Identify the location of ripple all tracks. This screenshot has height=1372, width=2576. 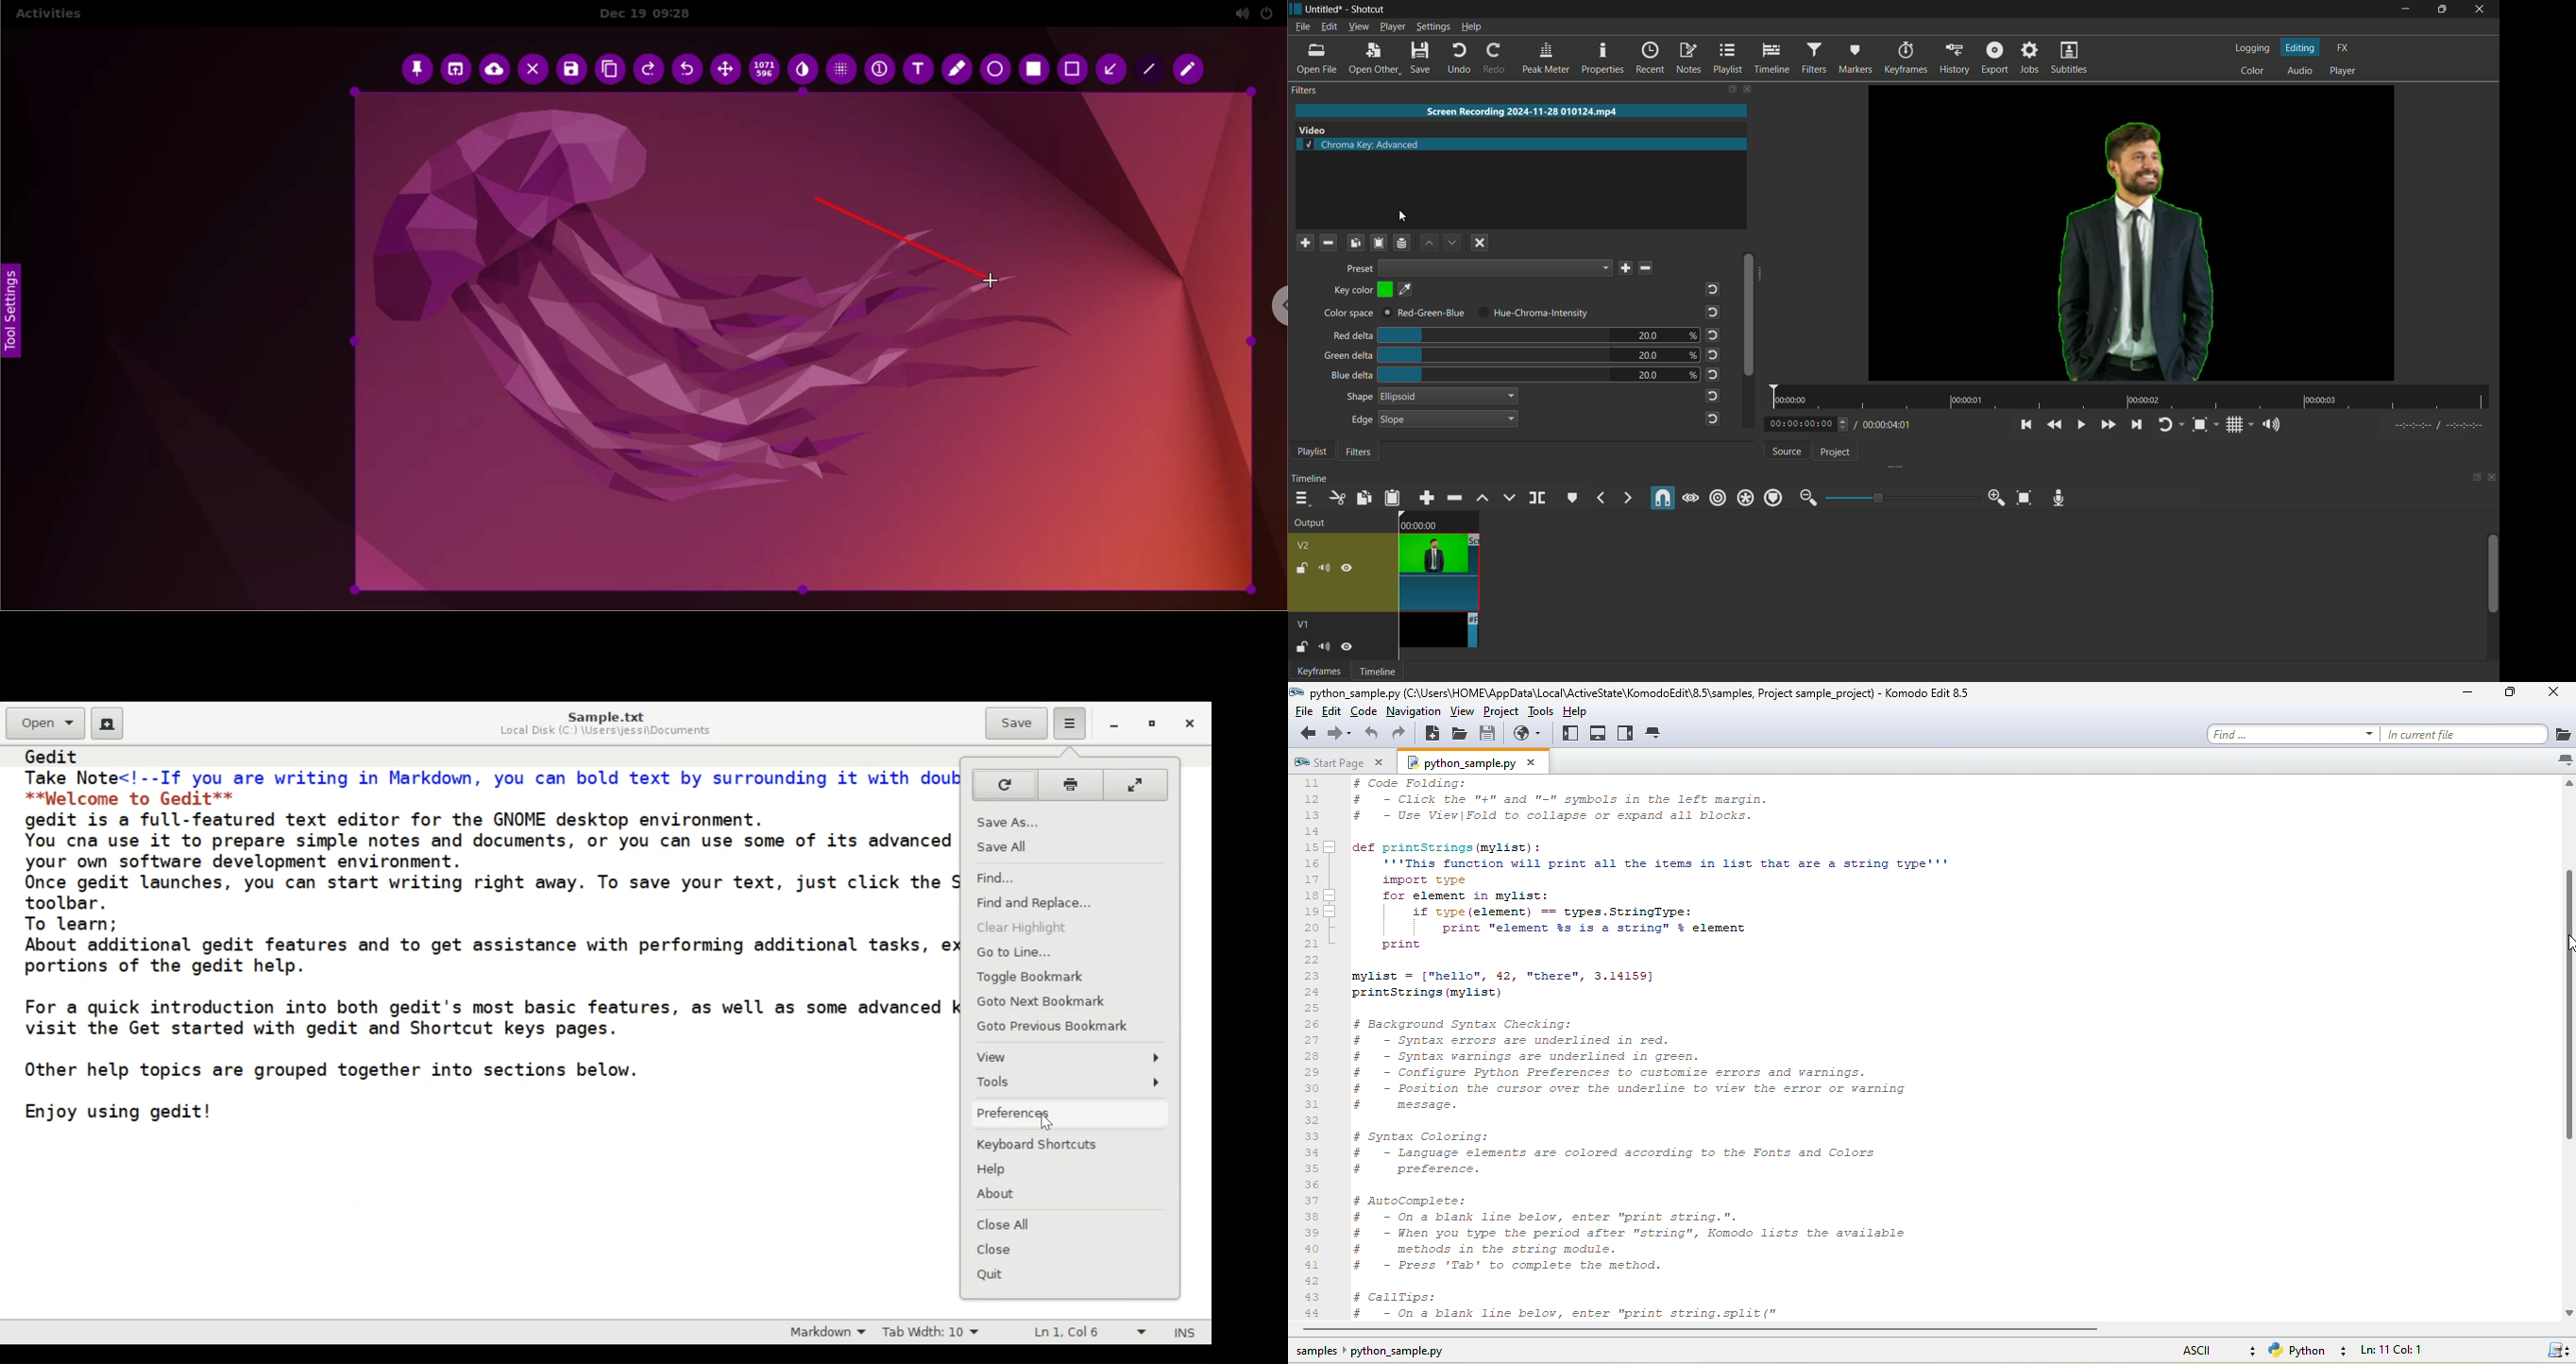
(1744, 498).